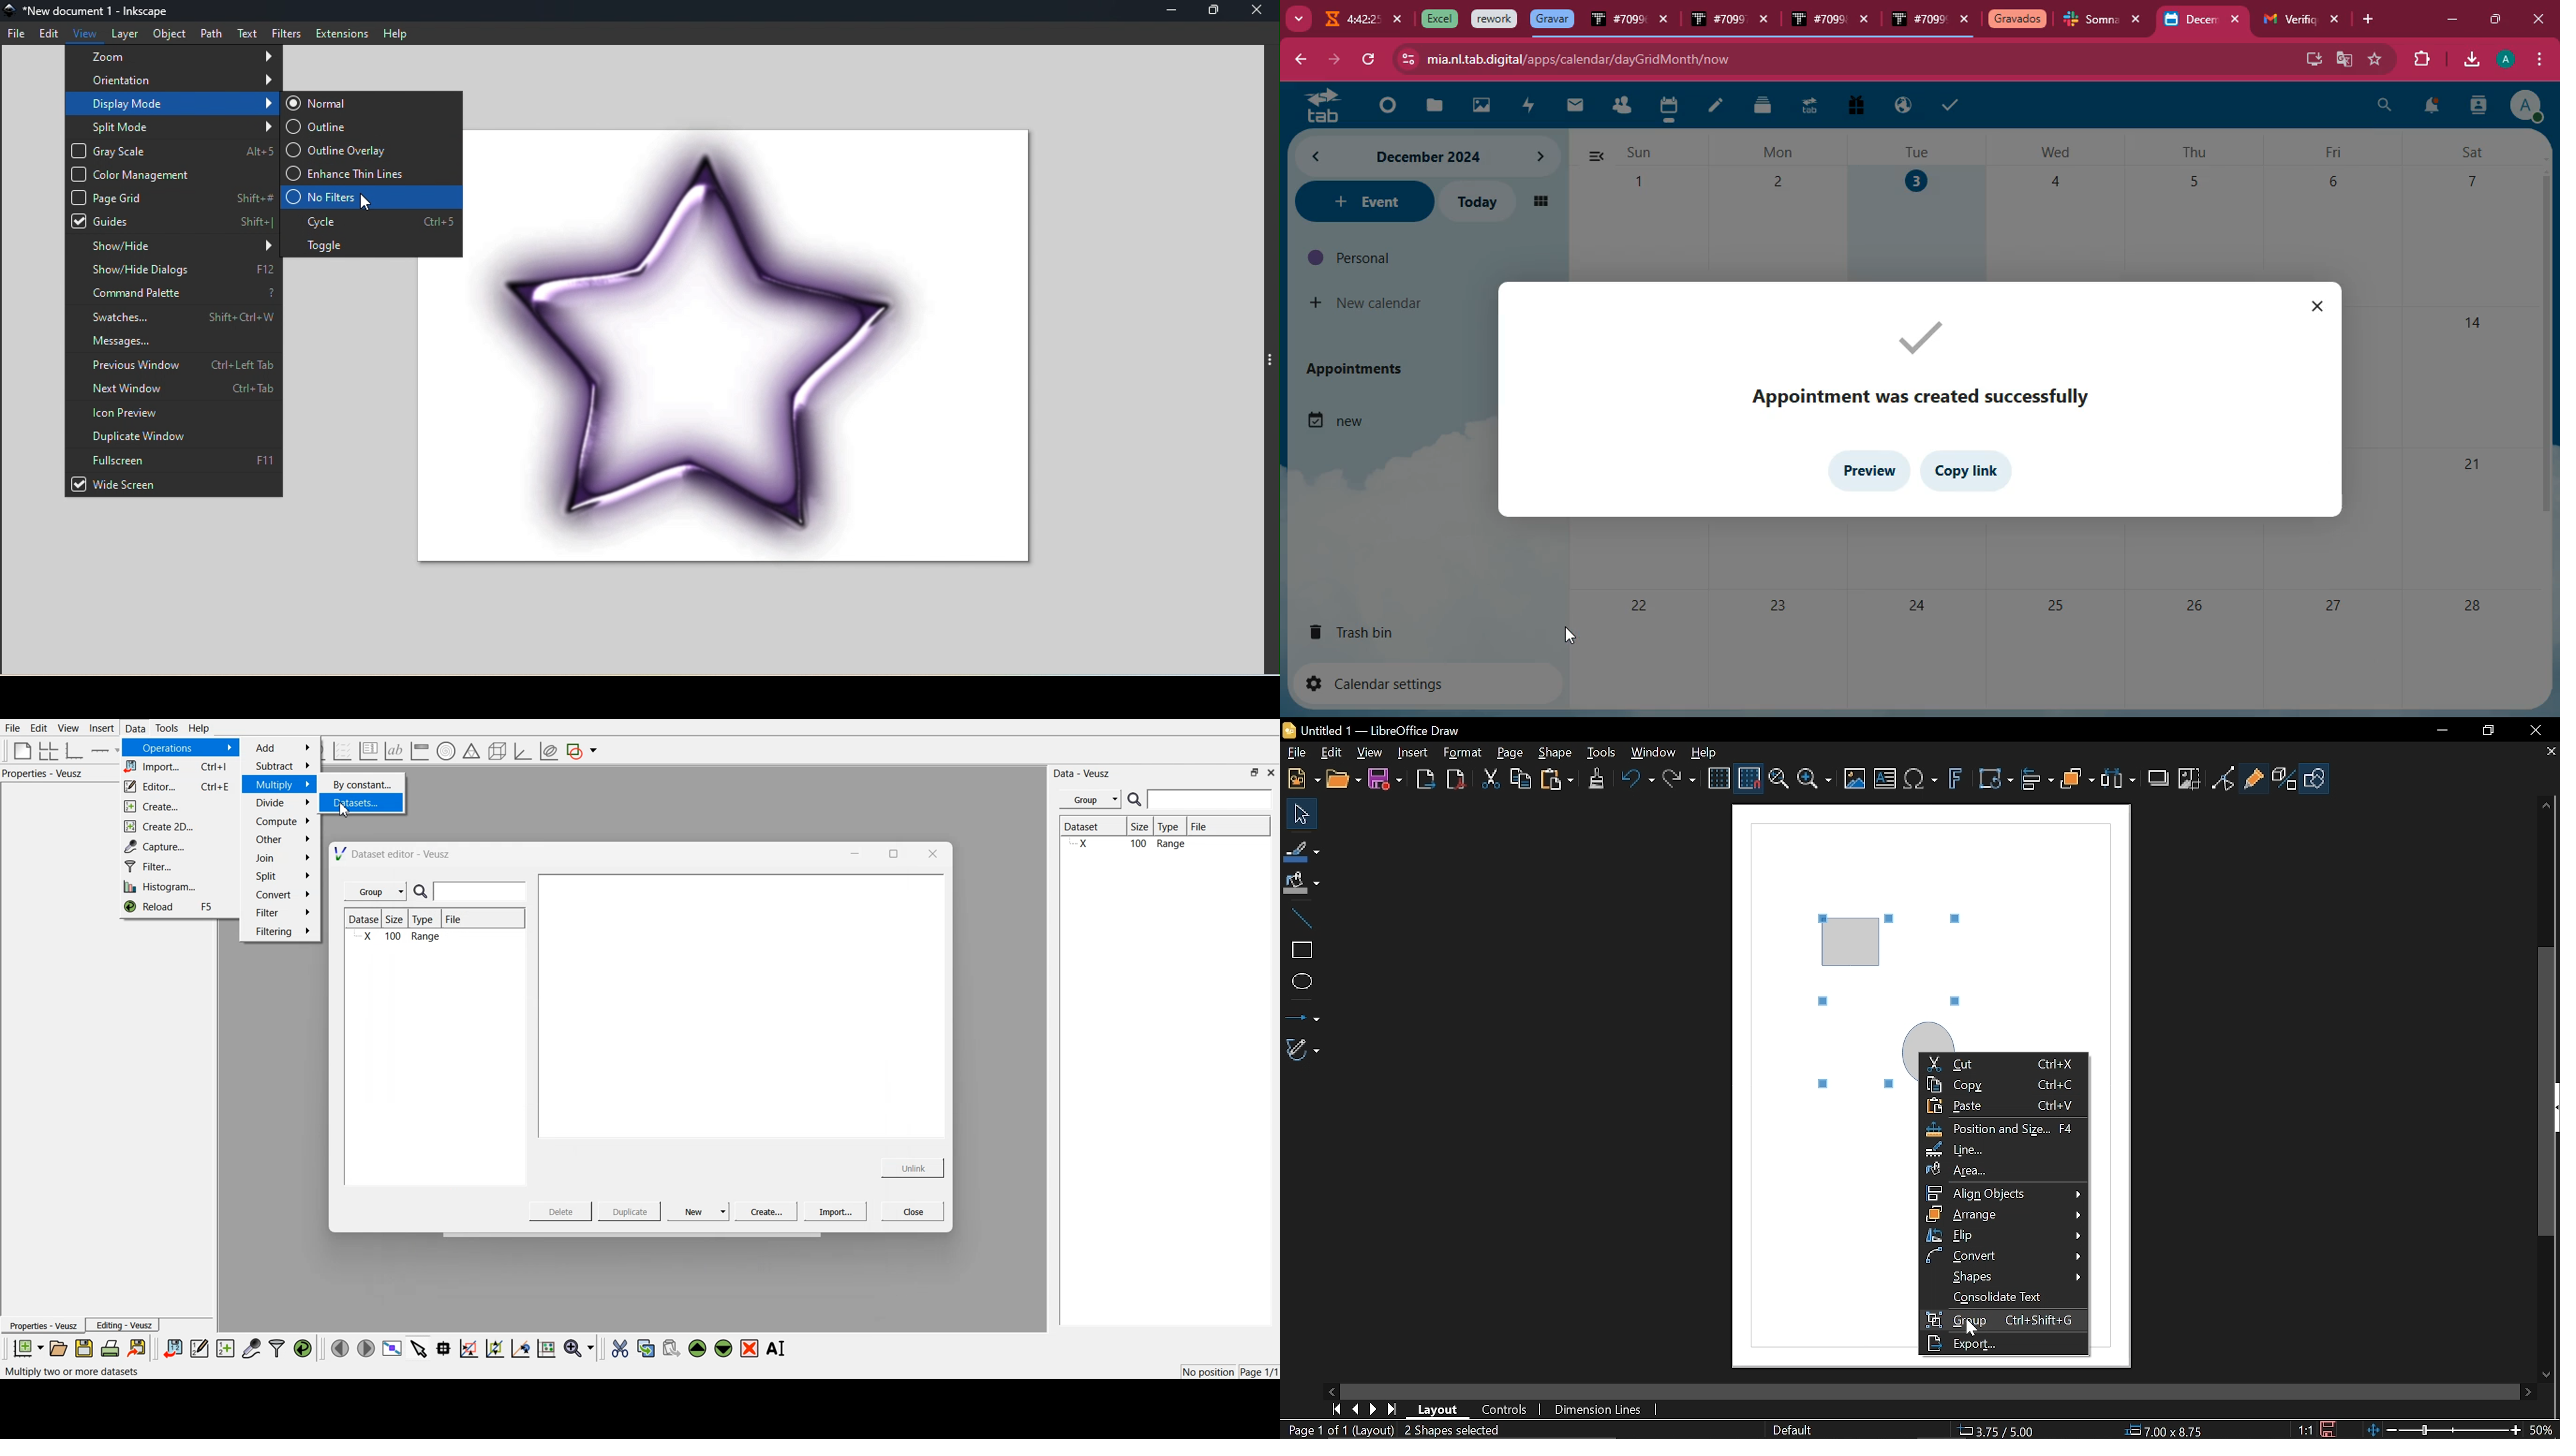  Describe the element at coordinates (1510, 754) in the screenshot. I see `Page` at that location.